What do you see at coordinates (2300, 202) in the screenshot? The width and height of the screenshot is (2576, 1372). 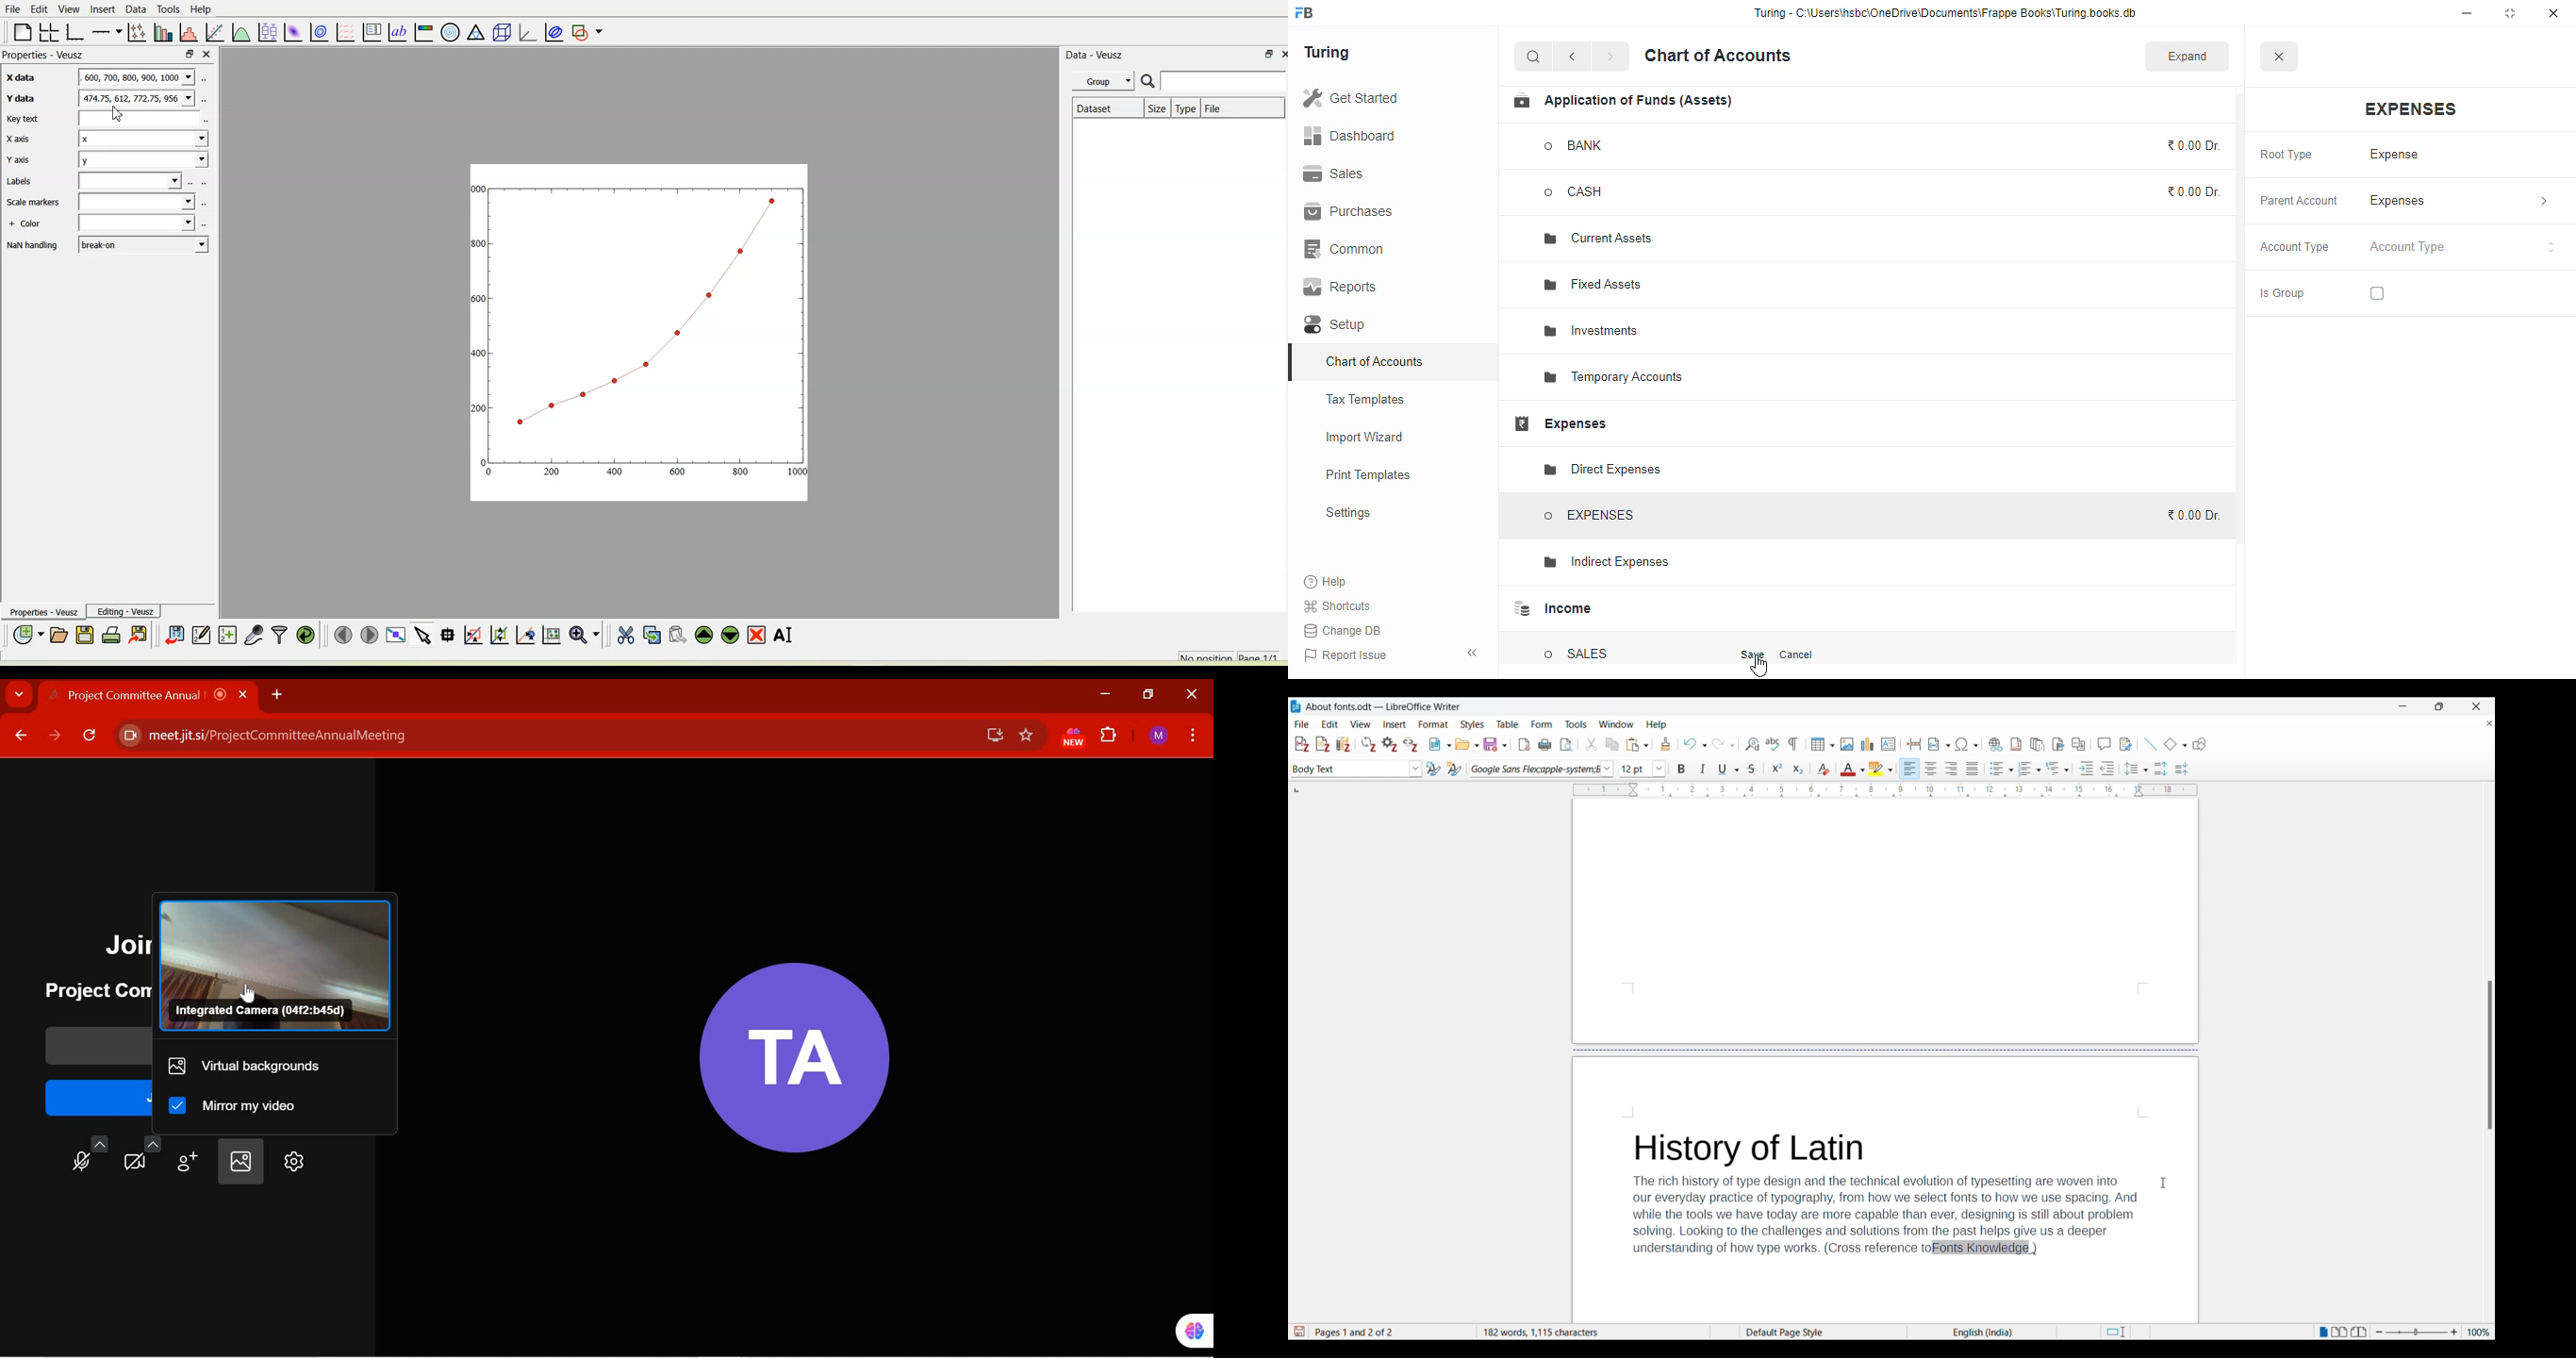 I see `parent account` at bounding box center [2300, 202].